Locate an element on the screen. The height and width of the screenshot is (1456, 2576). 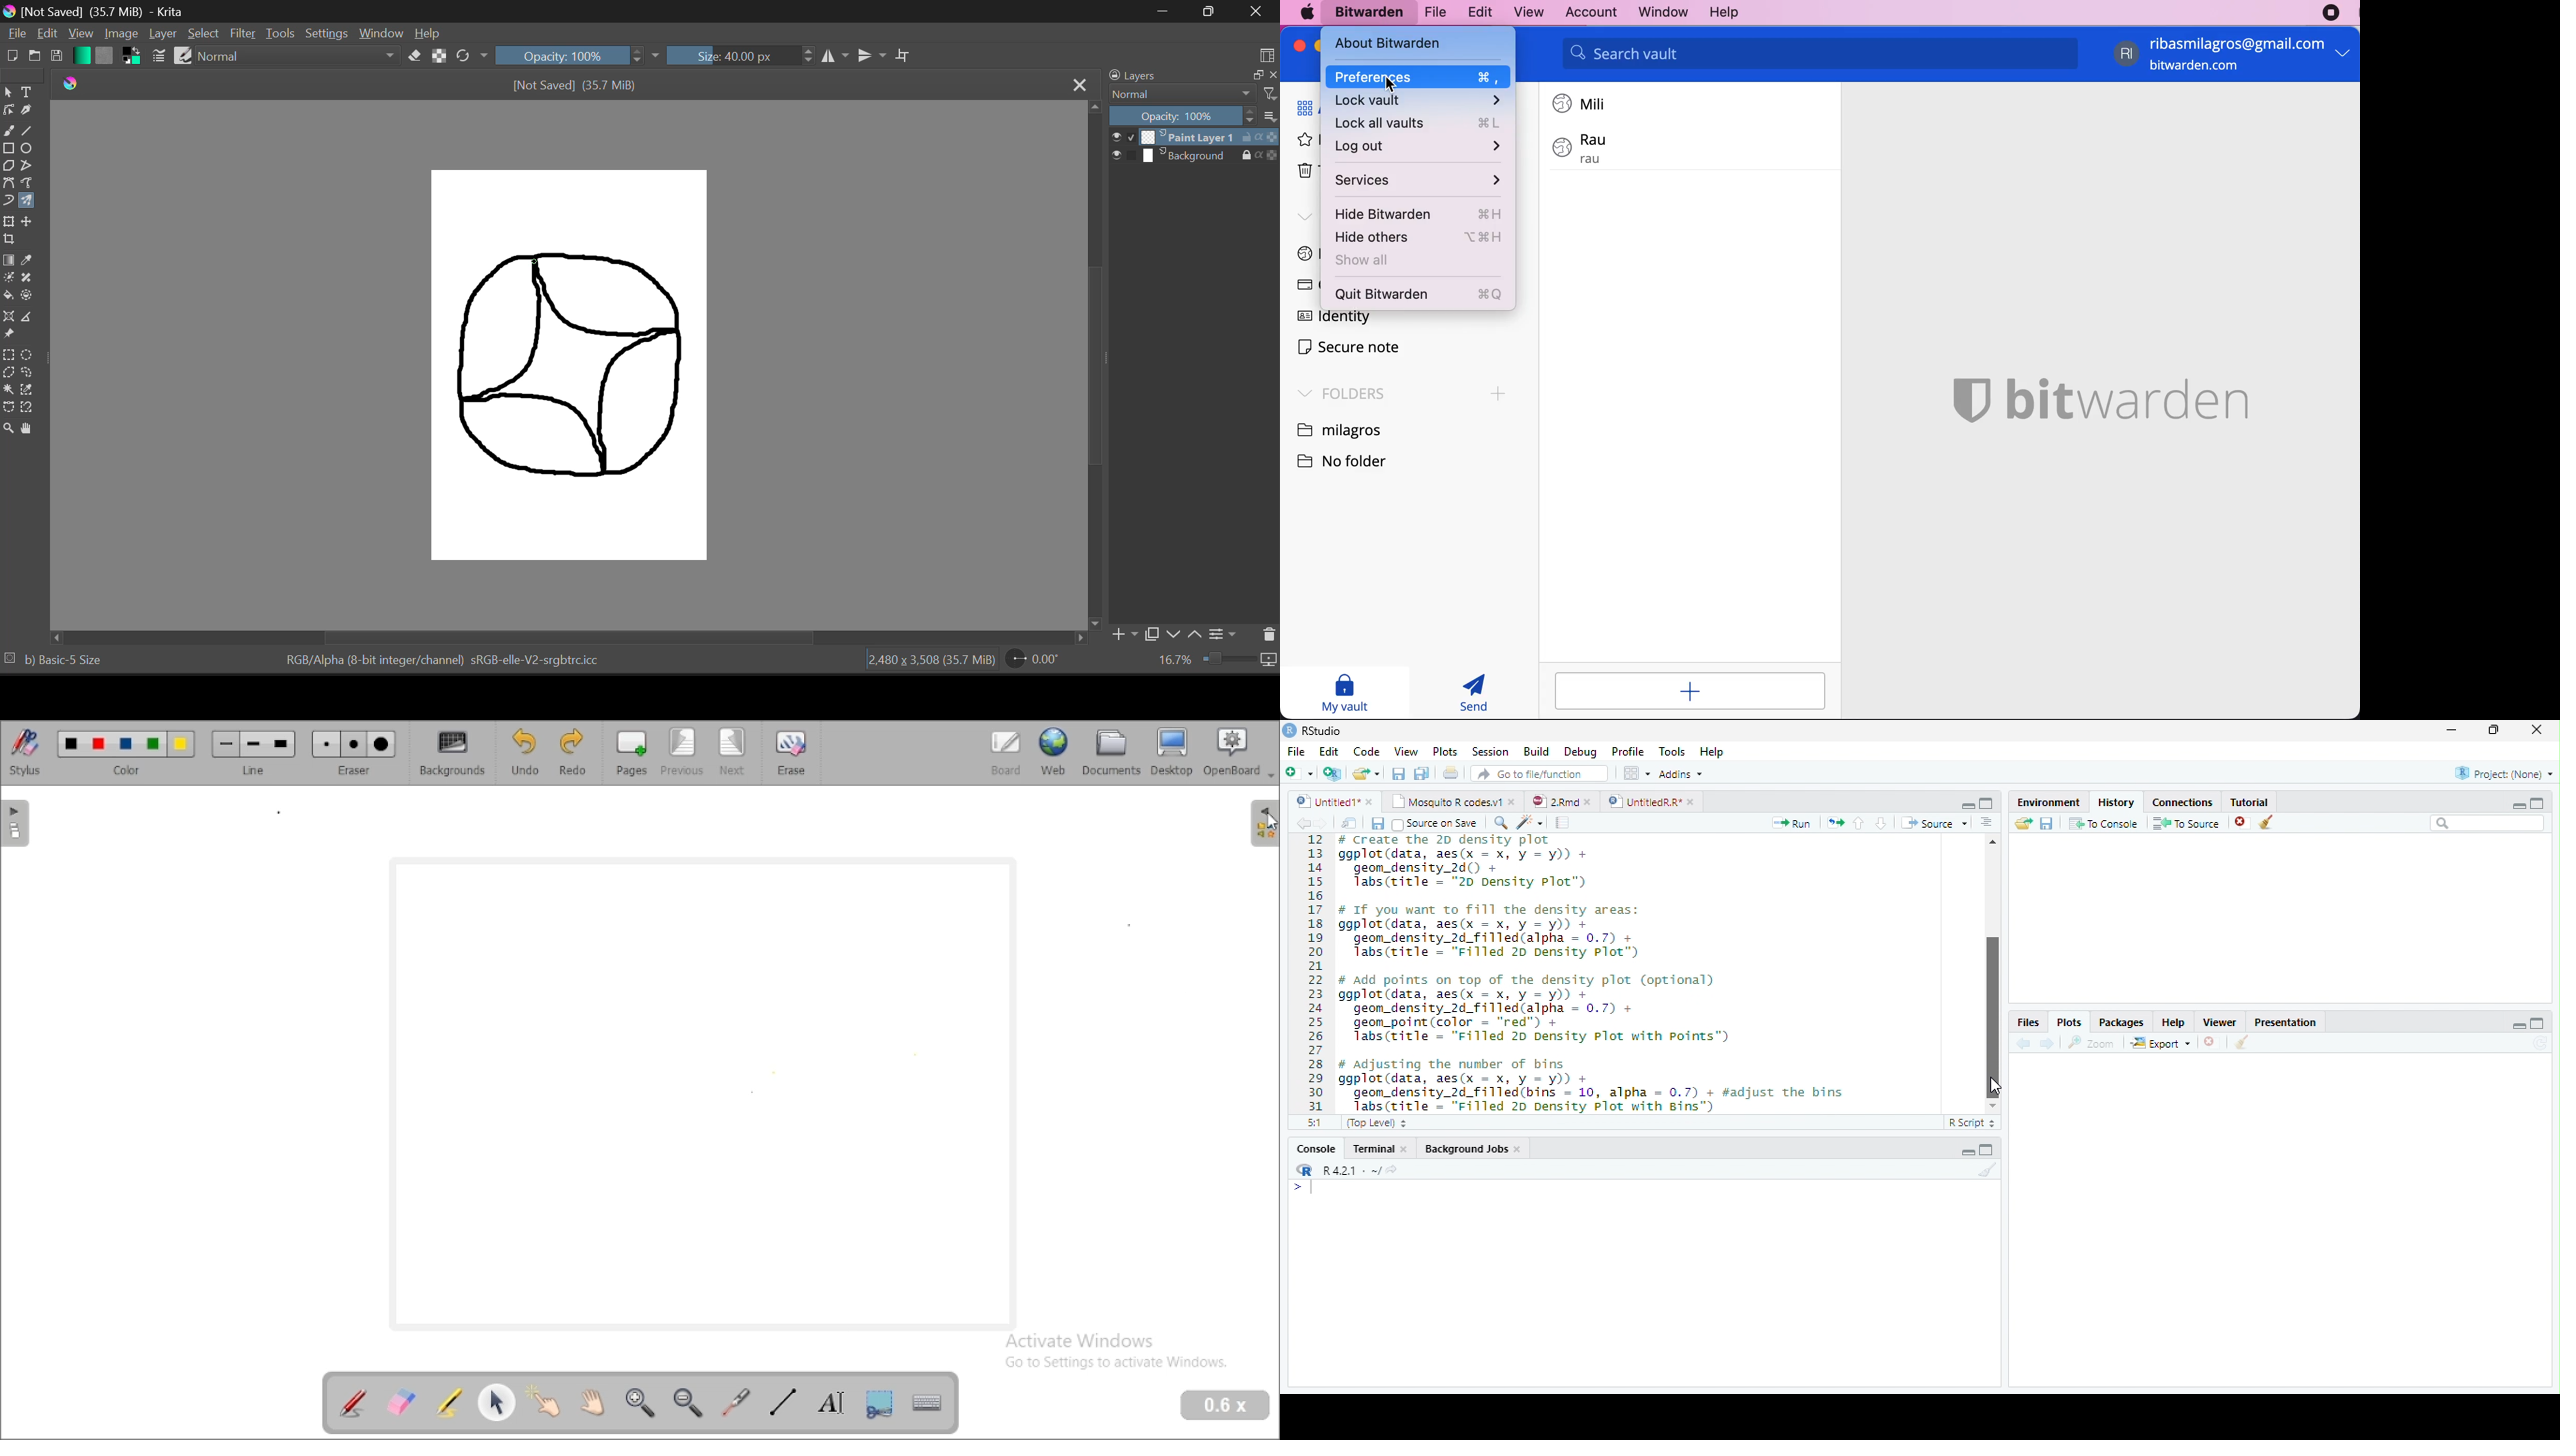
down is located at coordinates (1881, 823).